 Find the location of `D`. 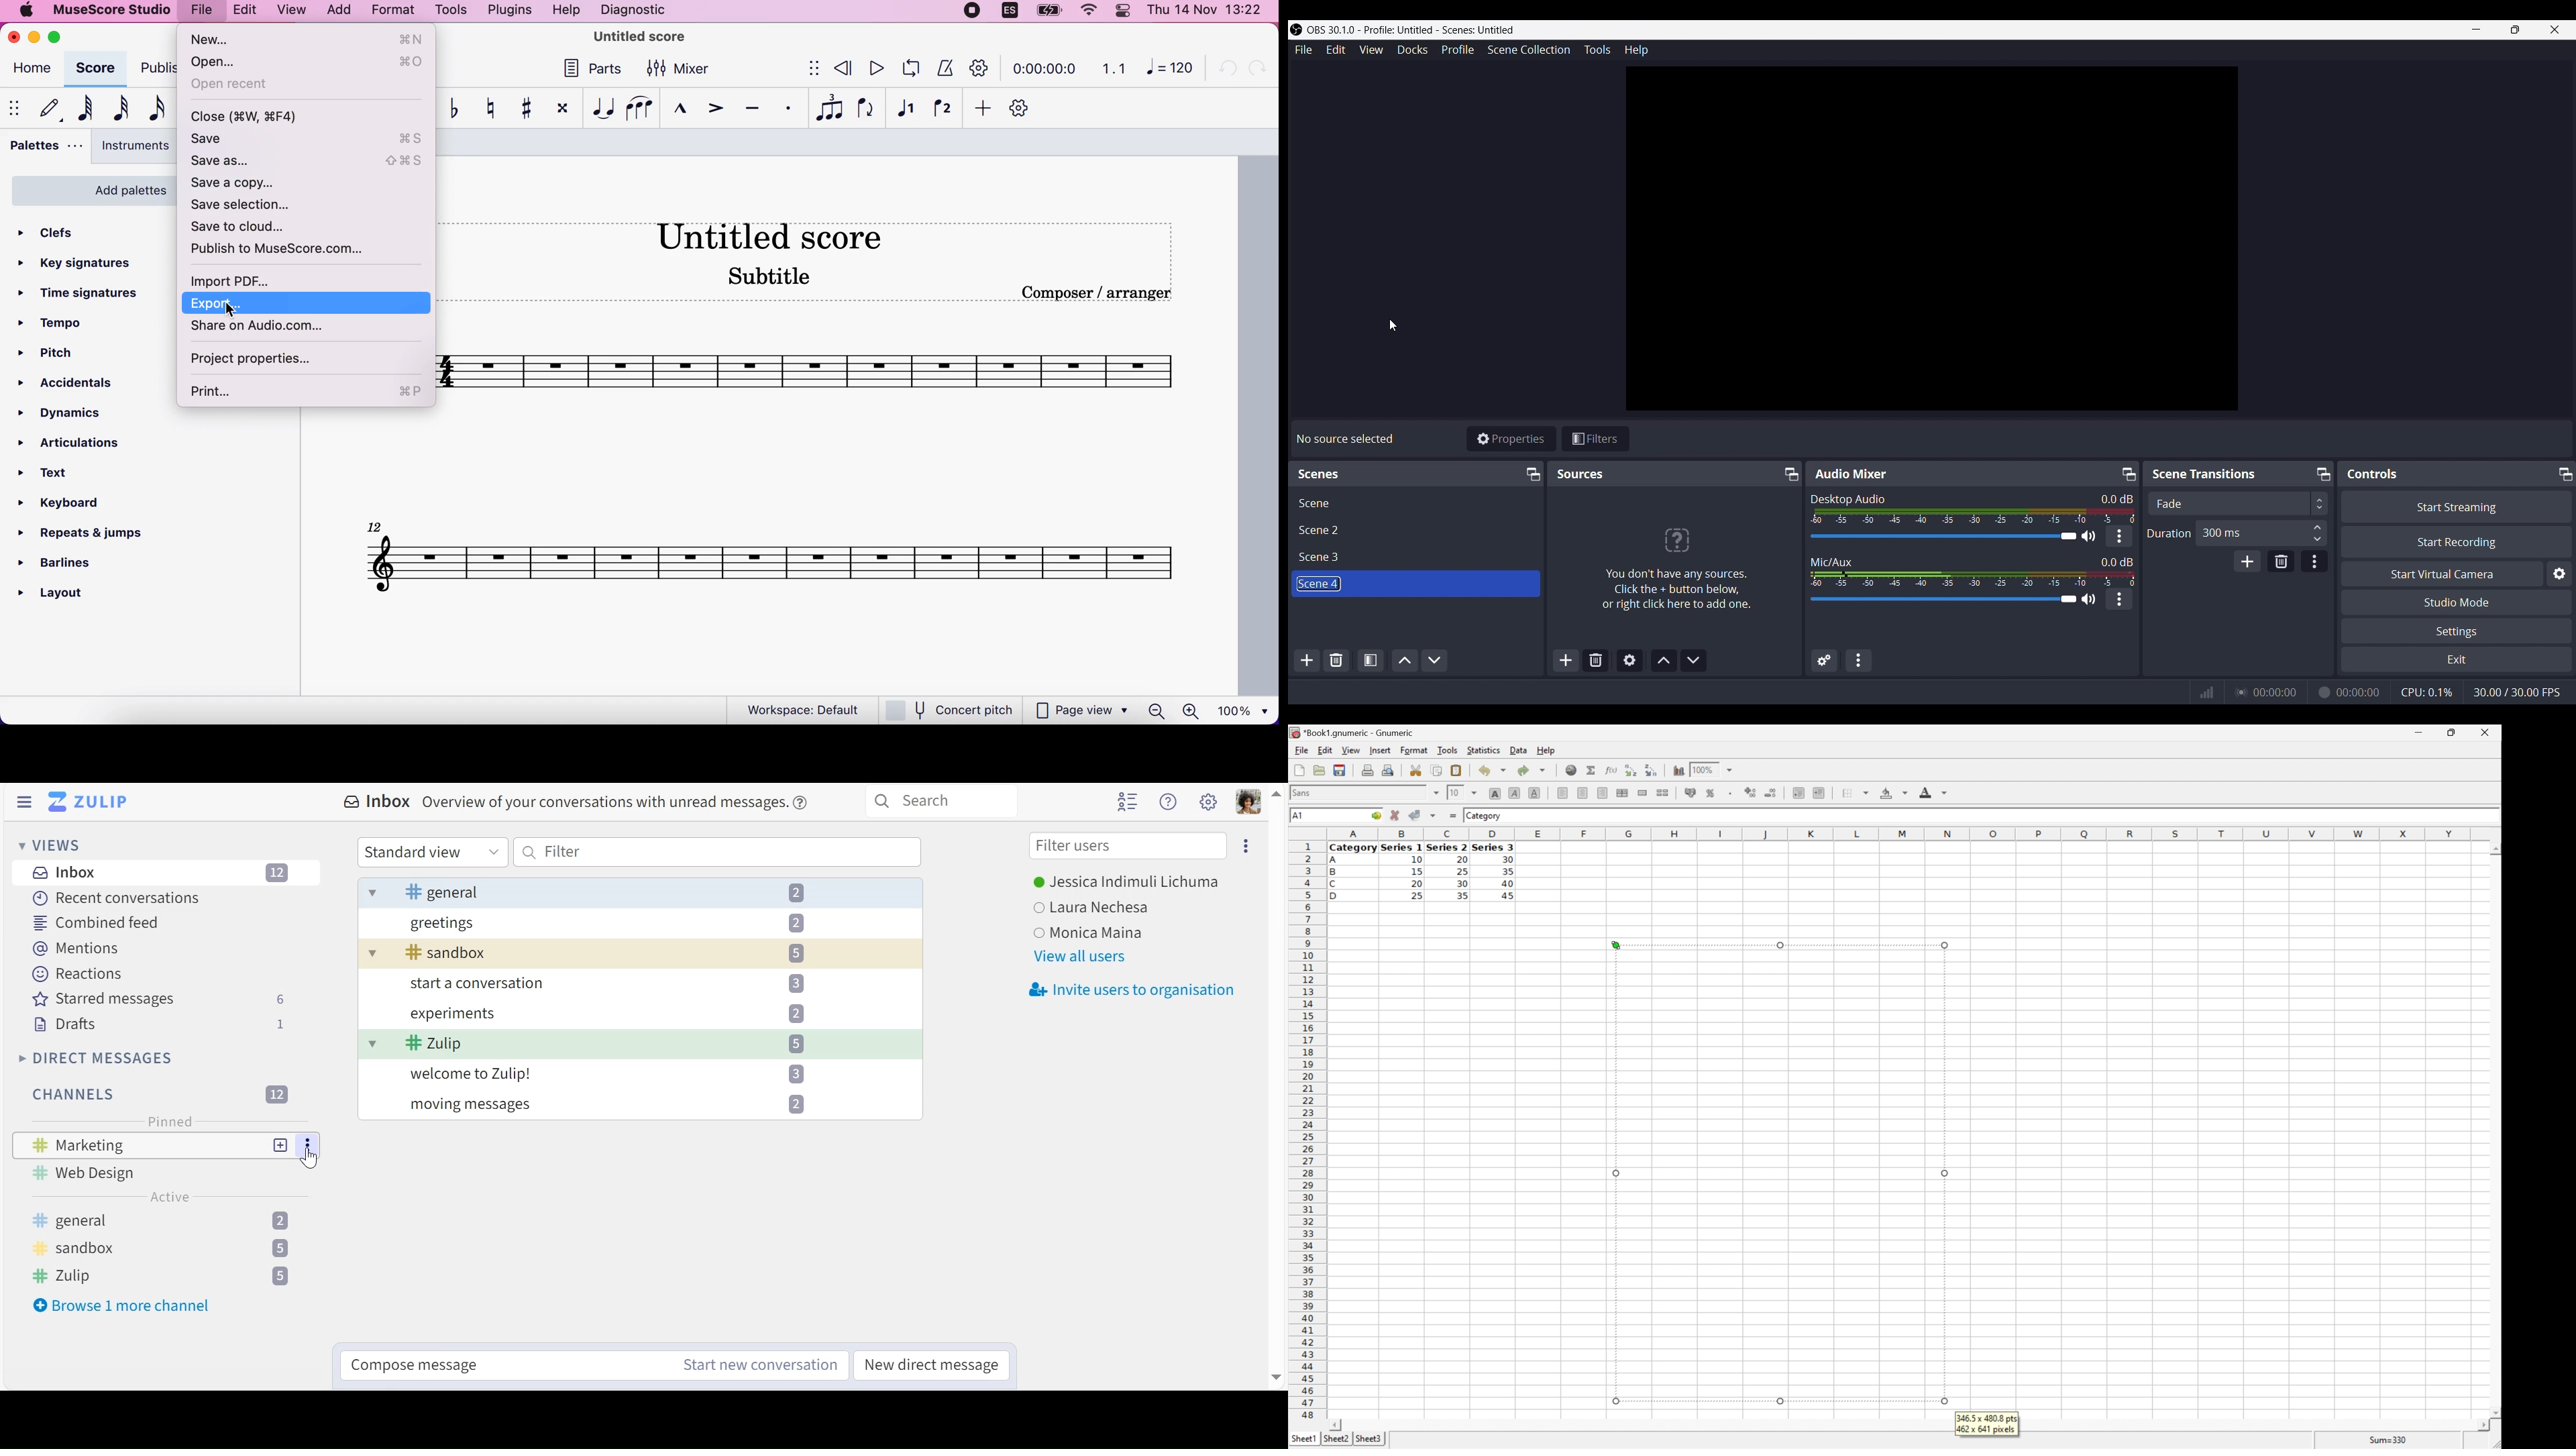

D is located at coordinates (1338, 896).